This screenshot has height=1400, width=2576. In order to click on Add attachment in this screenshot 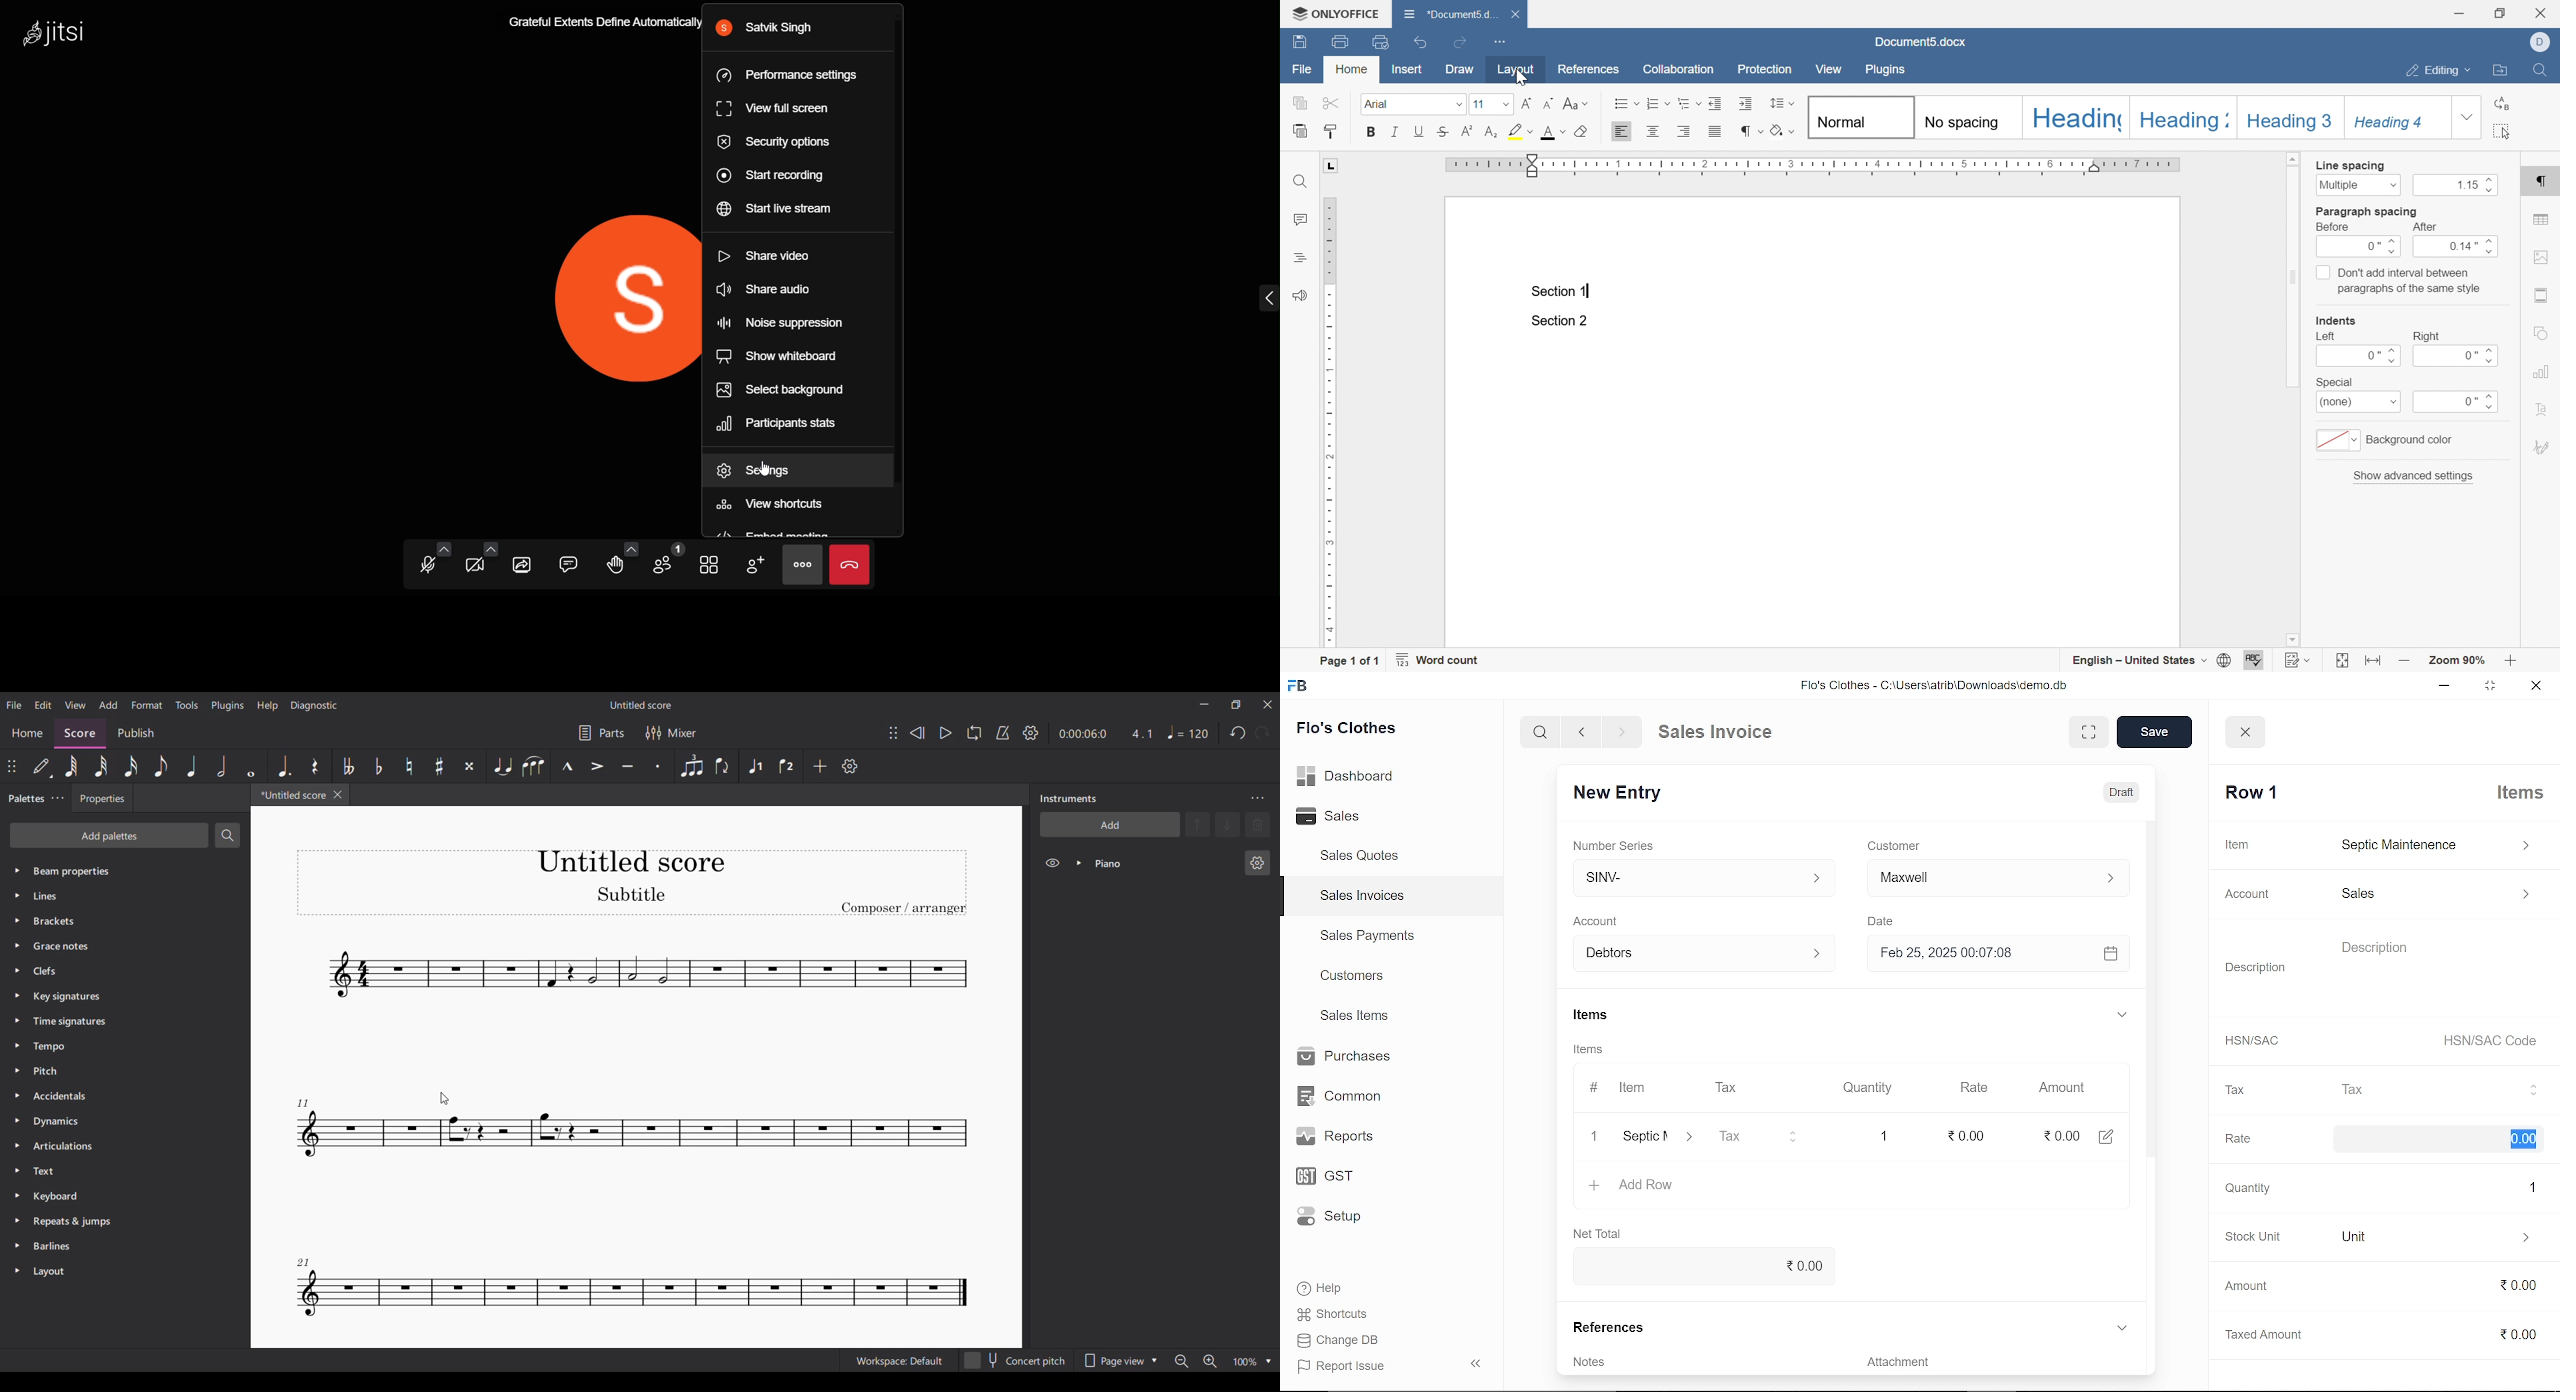, I will do `click(1995, 1359)`.